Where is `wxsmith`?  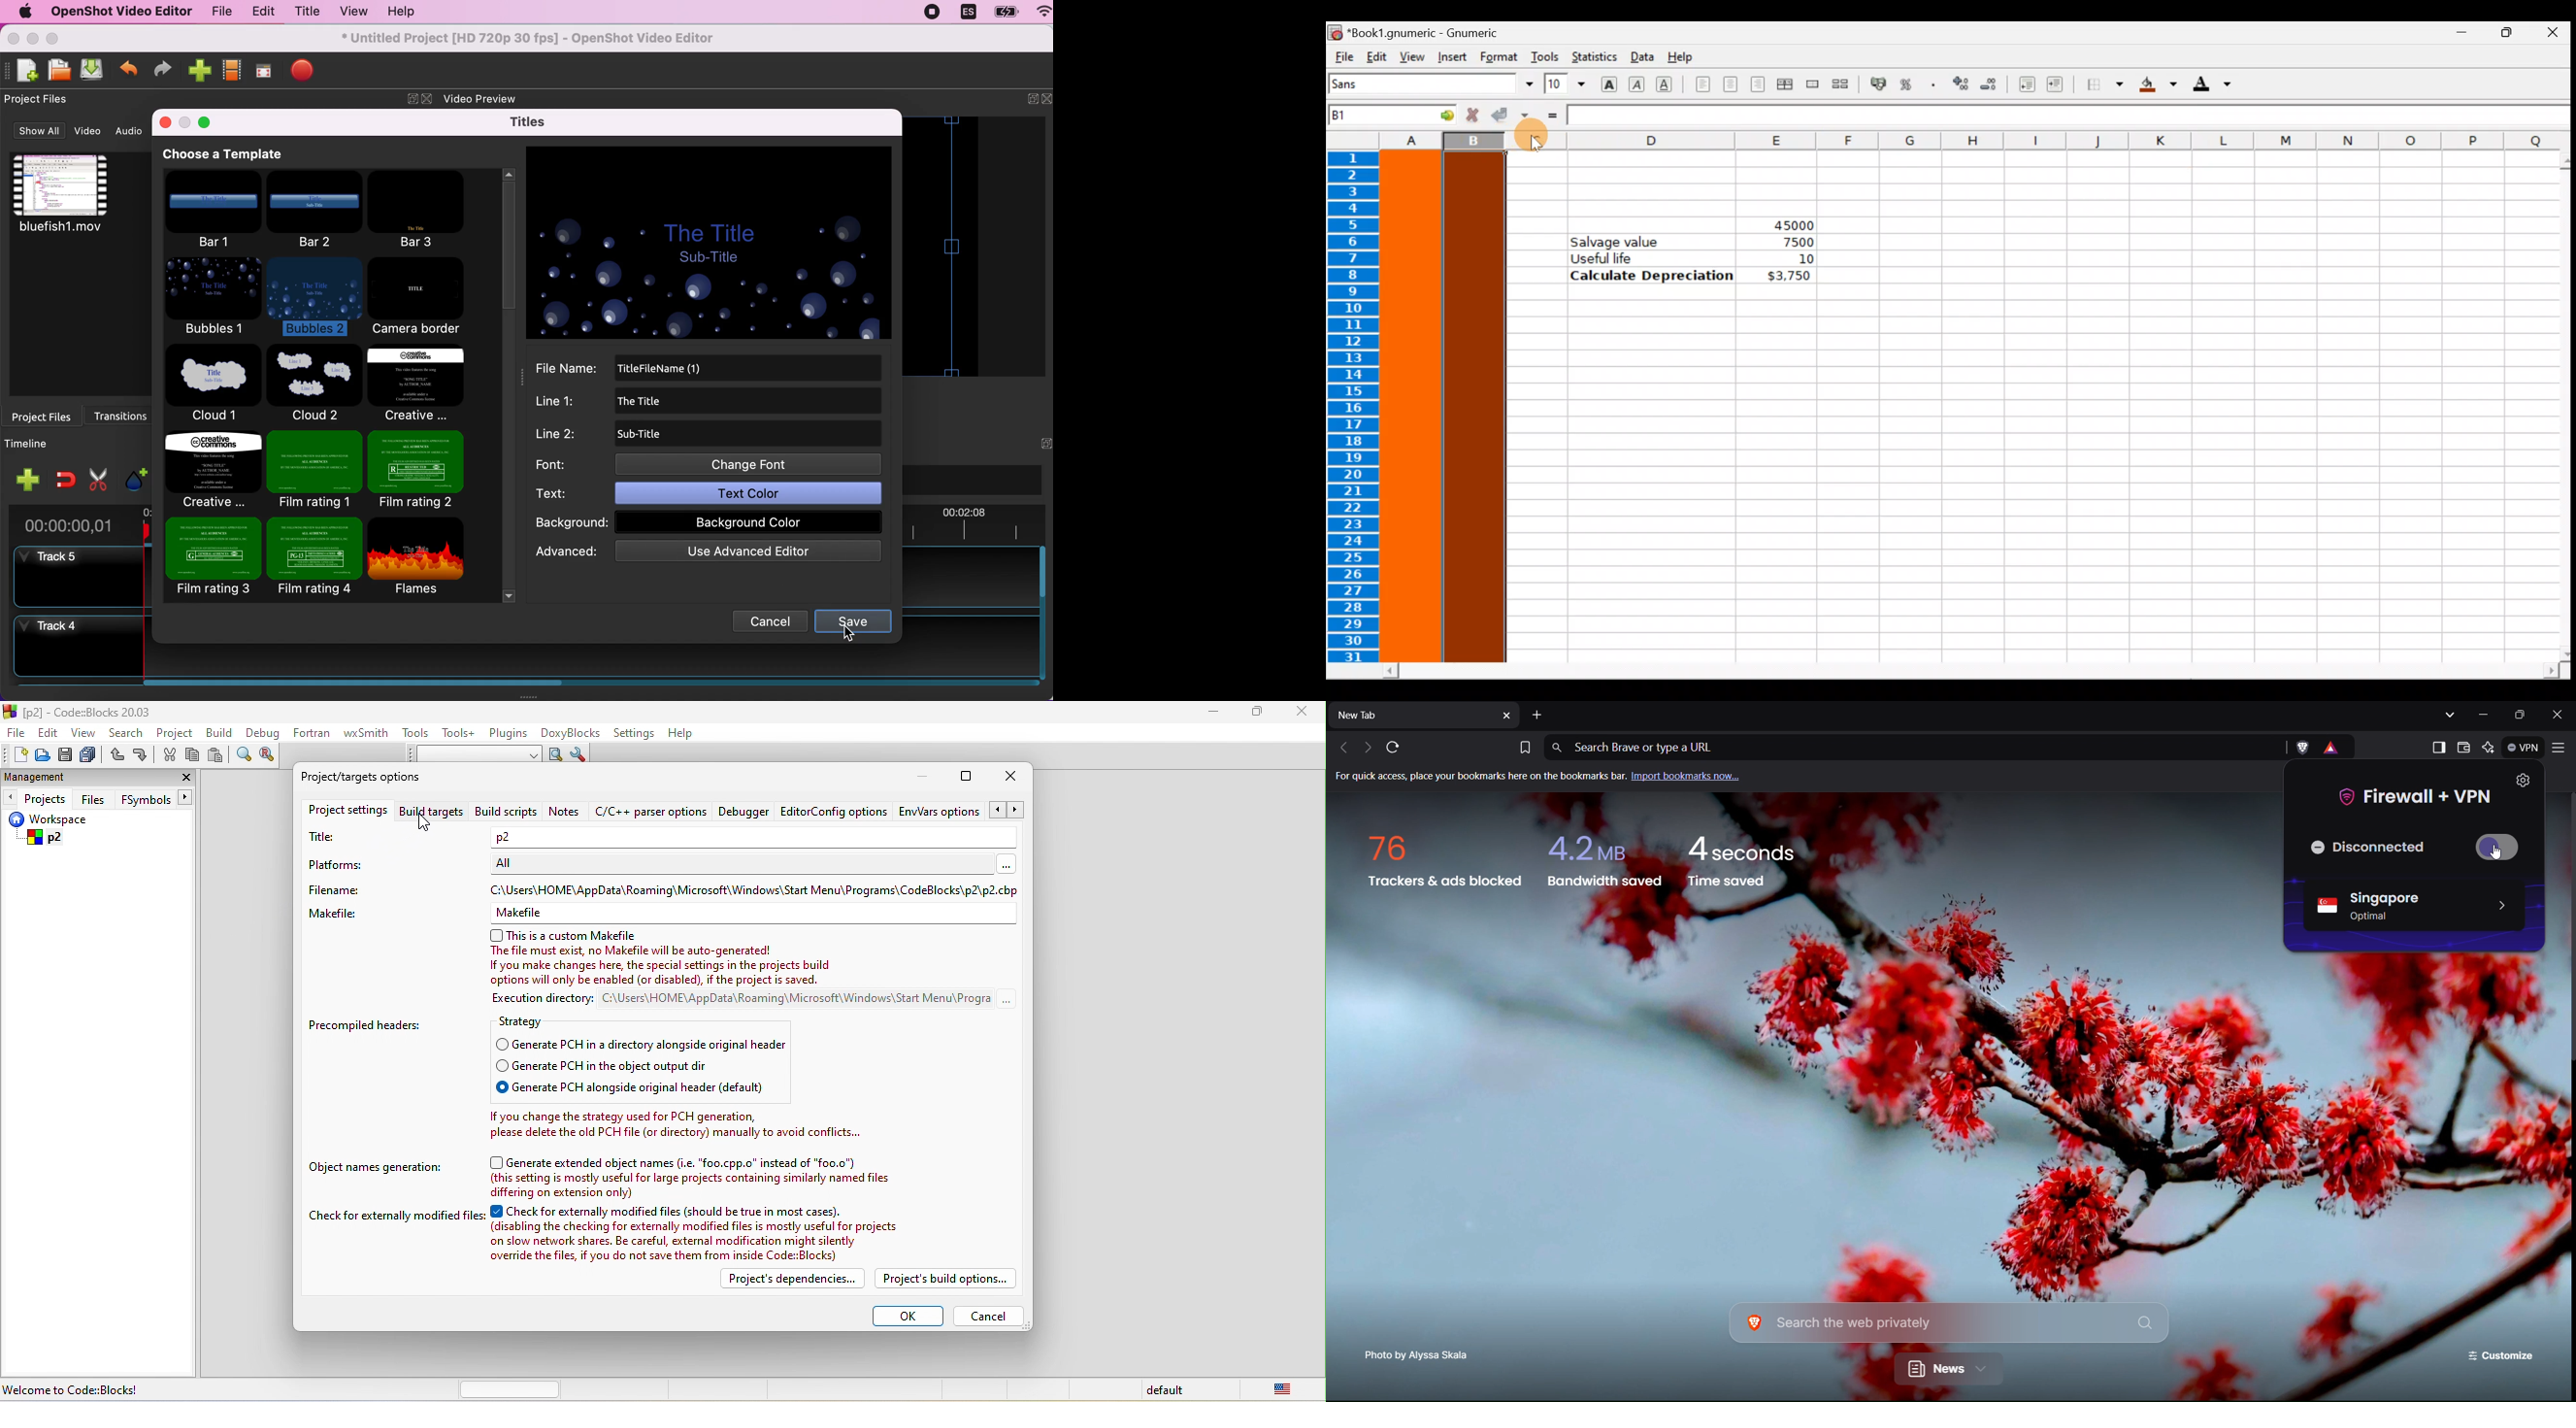
wxsmith is located at coordinates (368, 732).